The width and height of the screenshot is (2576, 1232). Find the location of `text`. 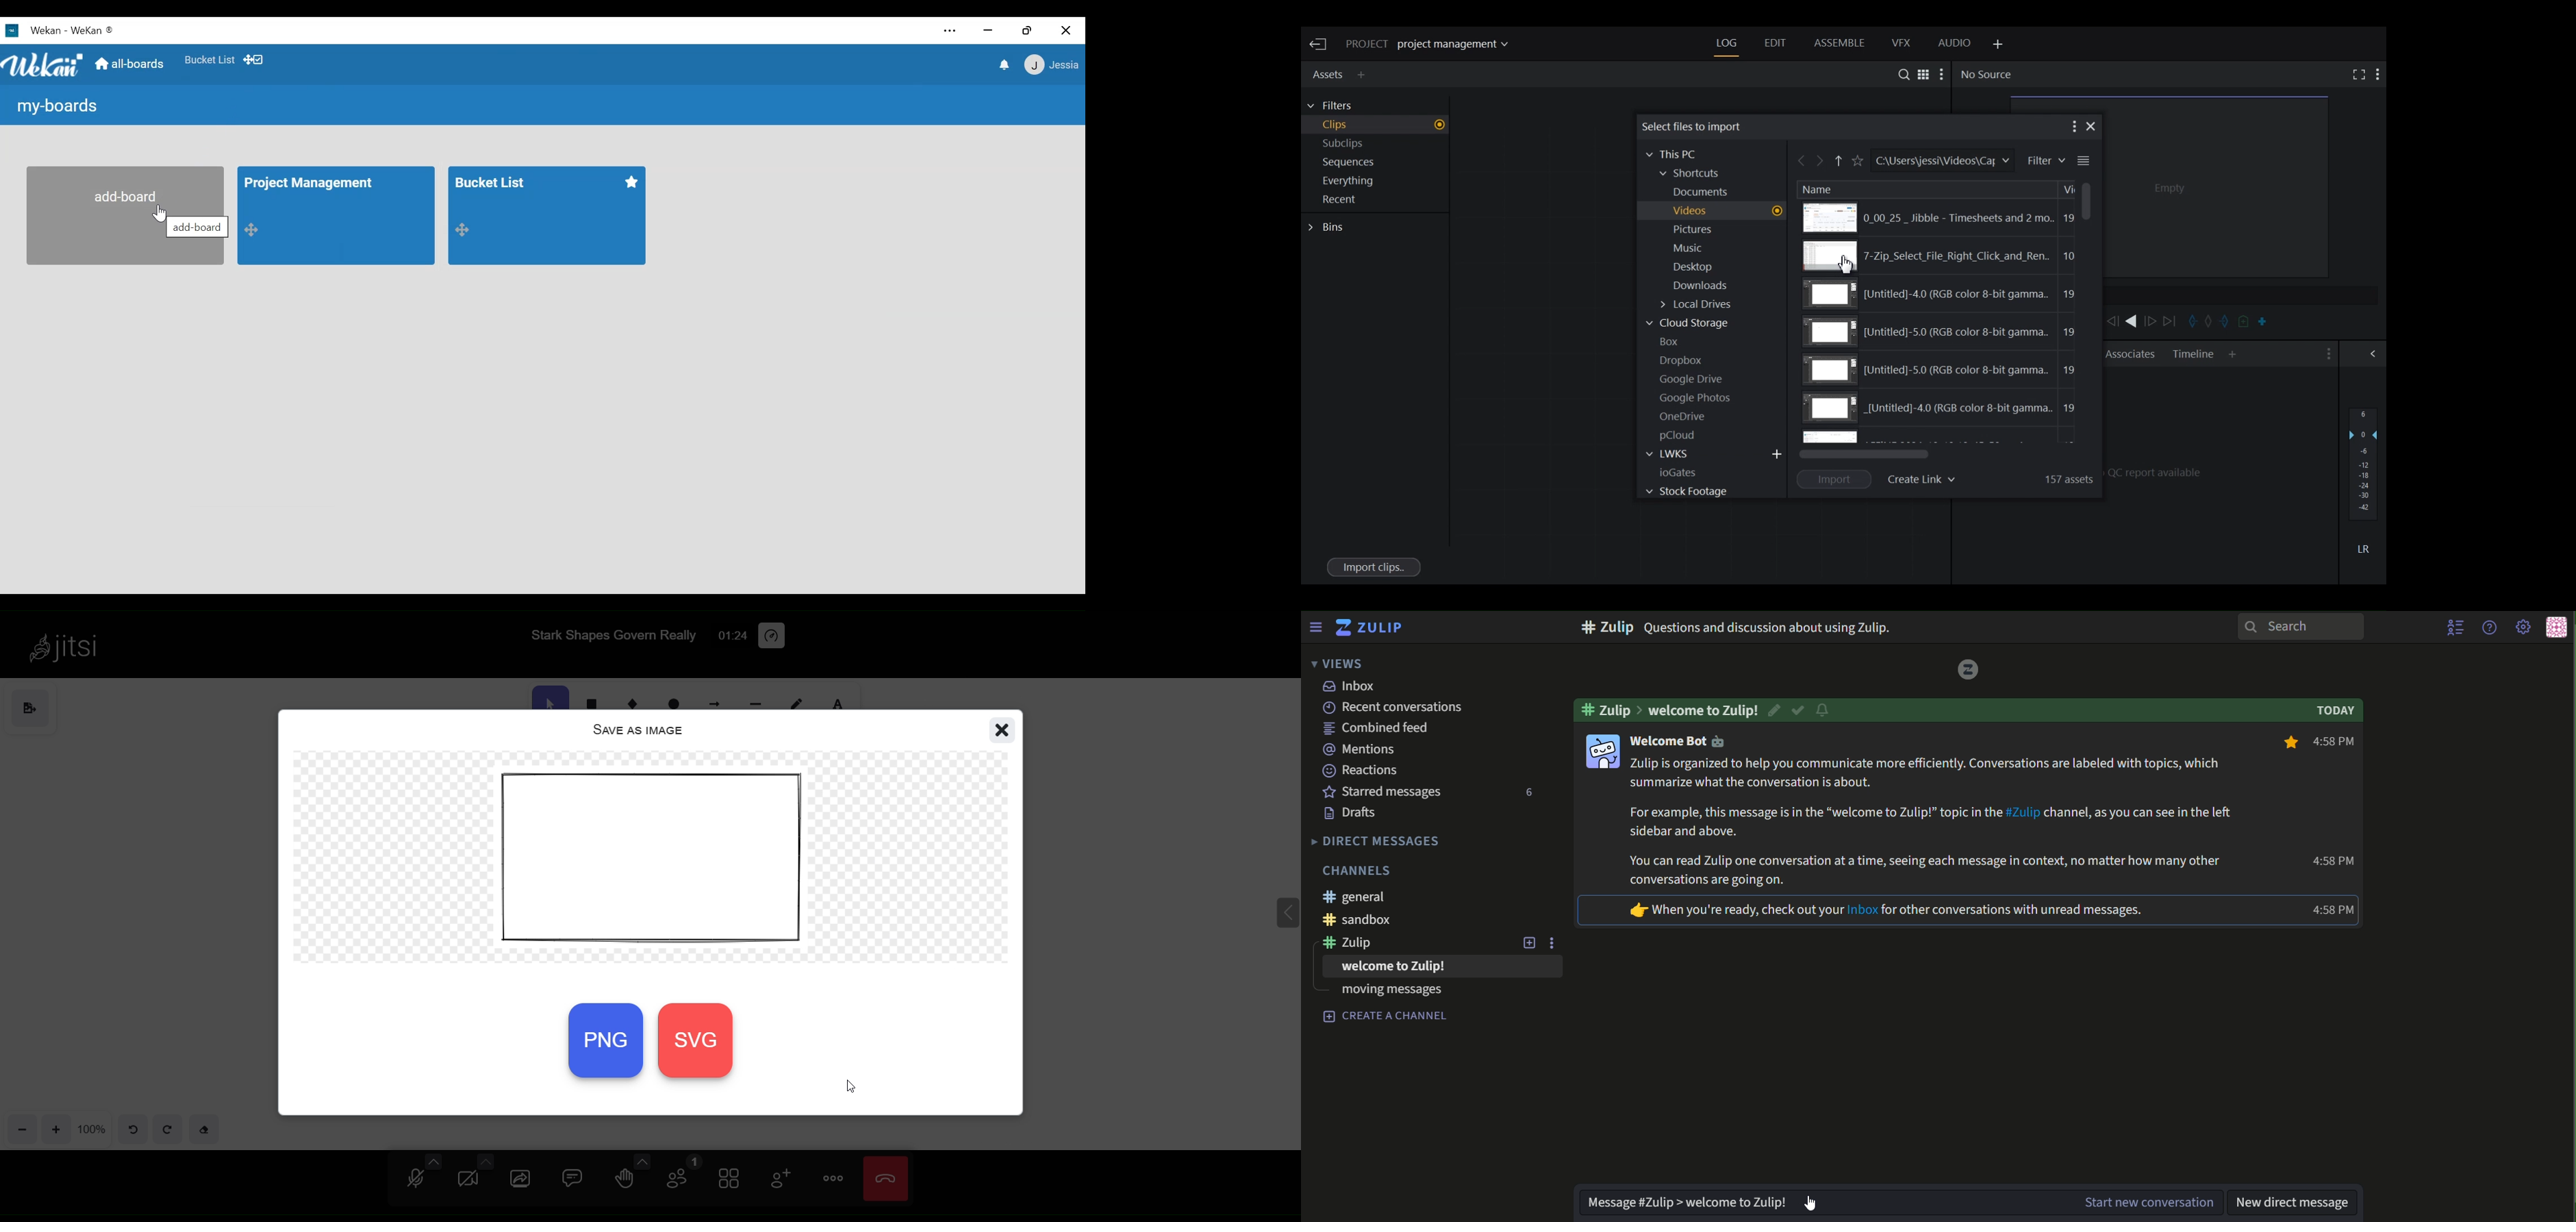

text is located at coordinates (1355, 897).